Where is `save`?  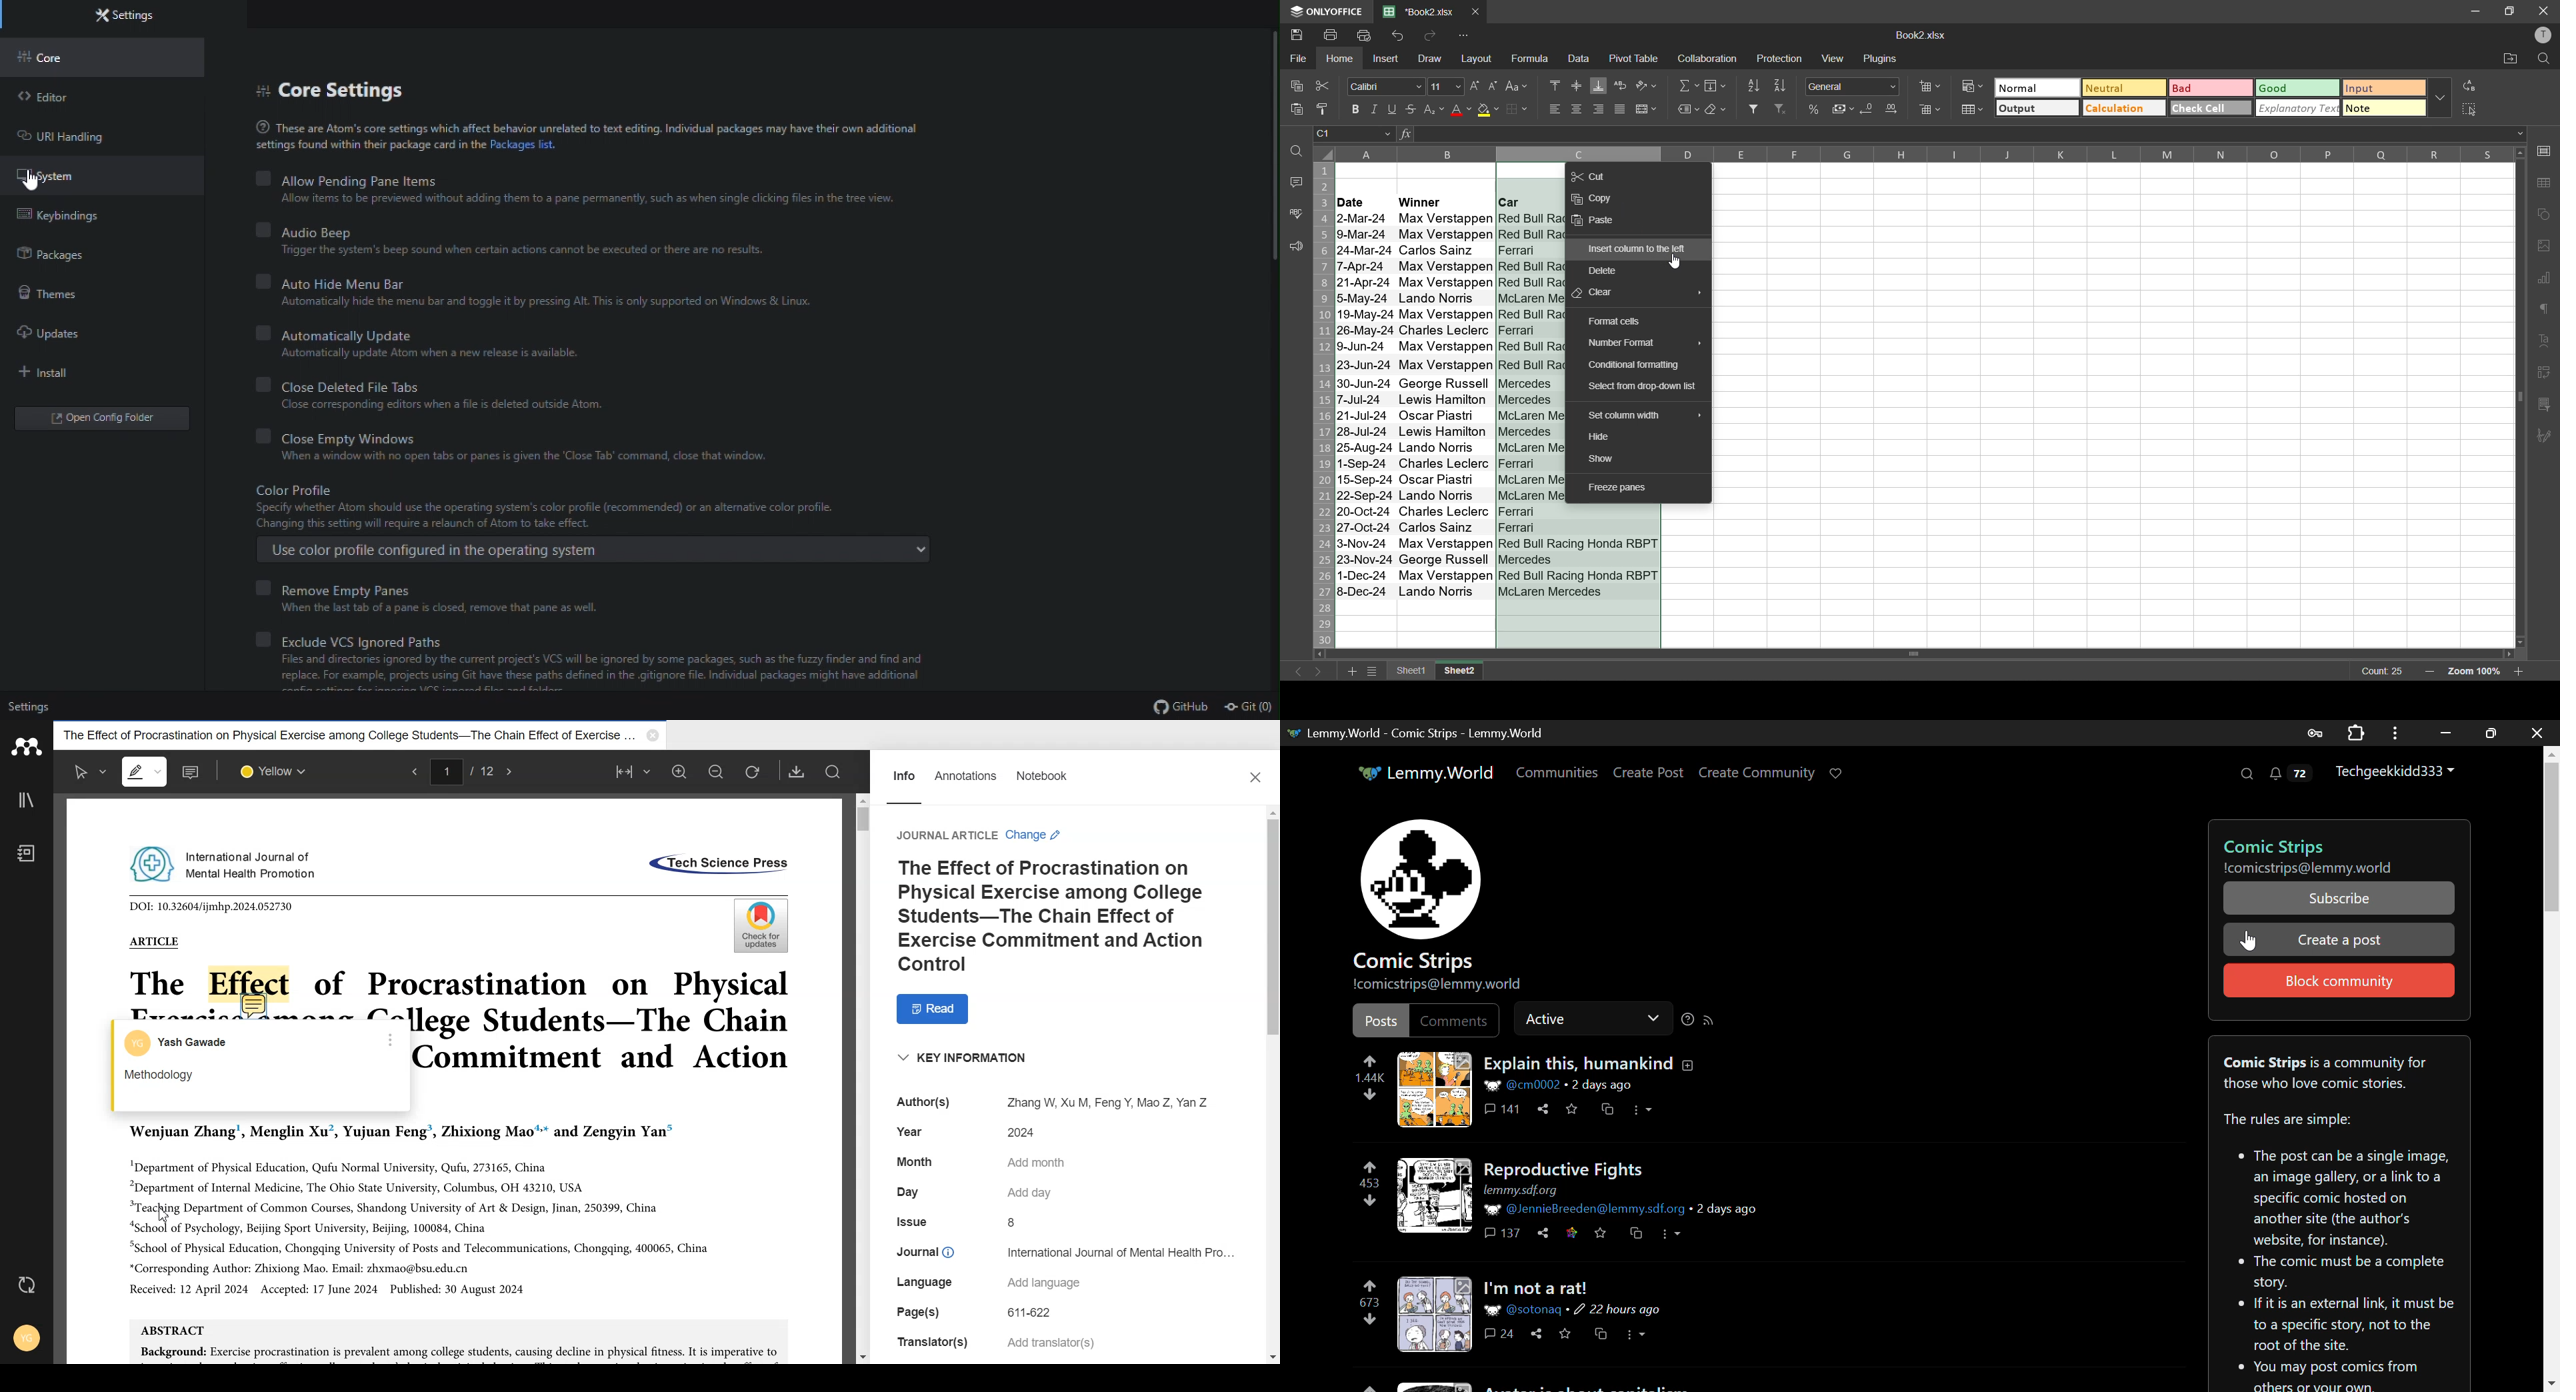 save is located at coordinates (1297, 35).